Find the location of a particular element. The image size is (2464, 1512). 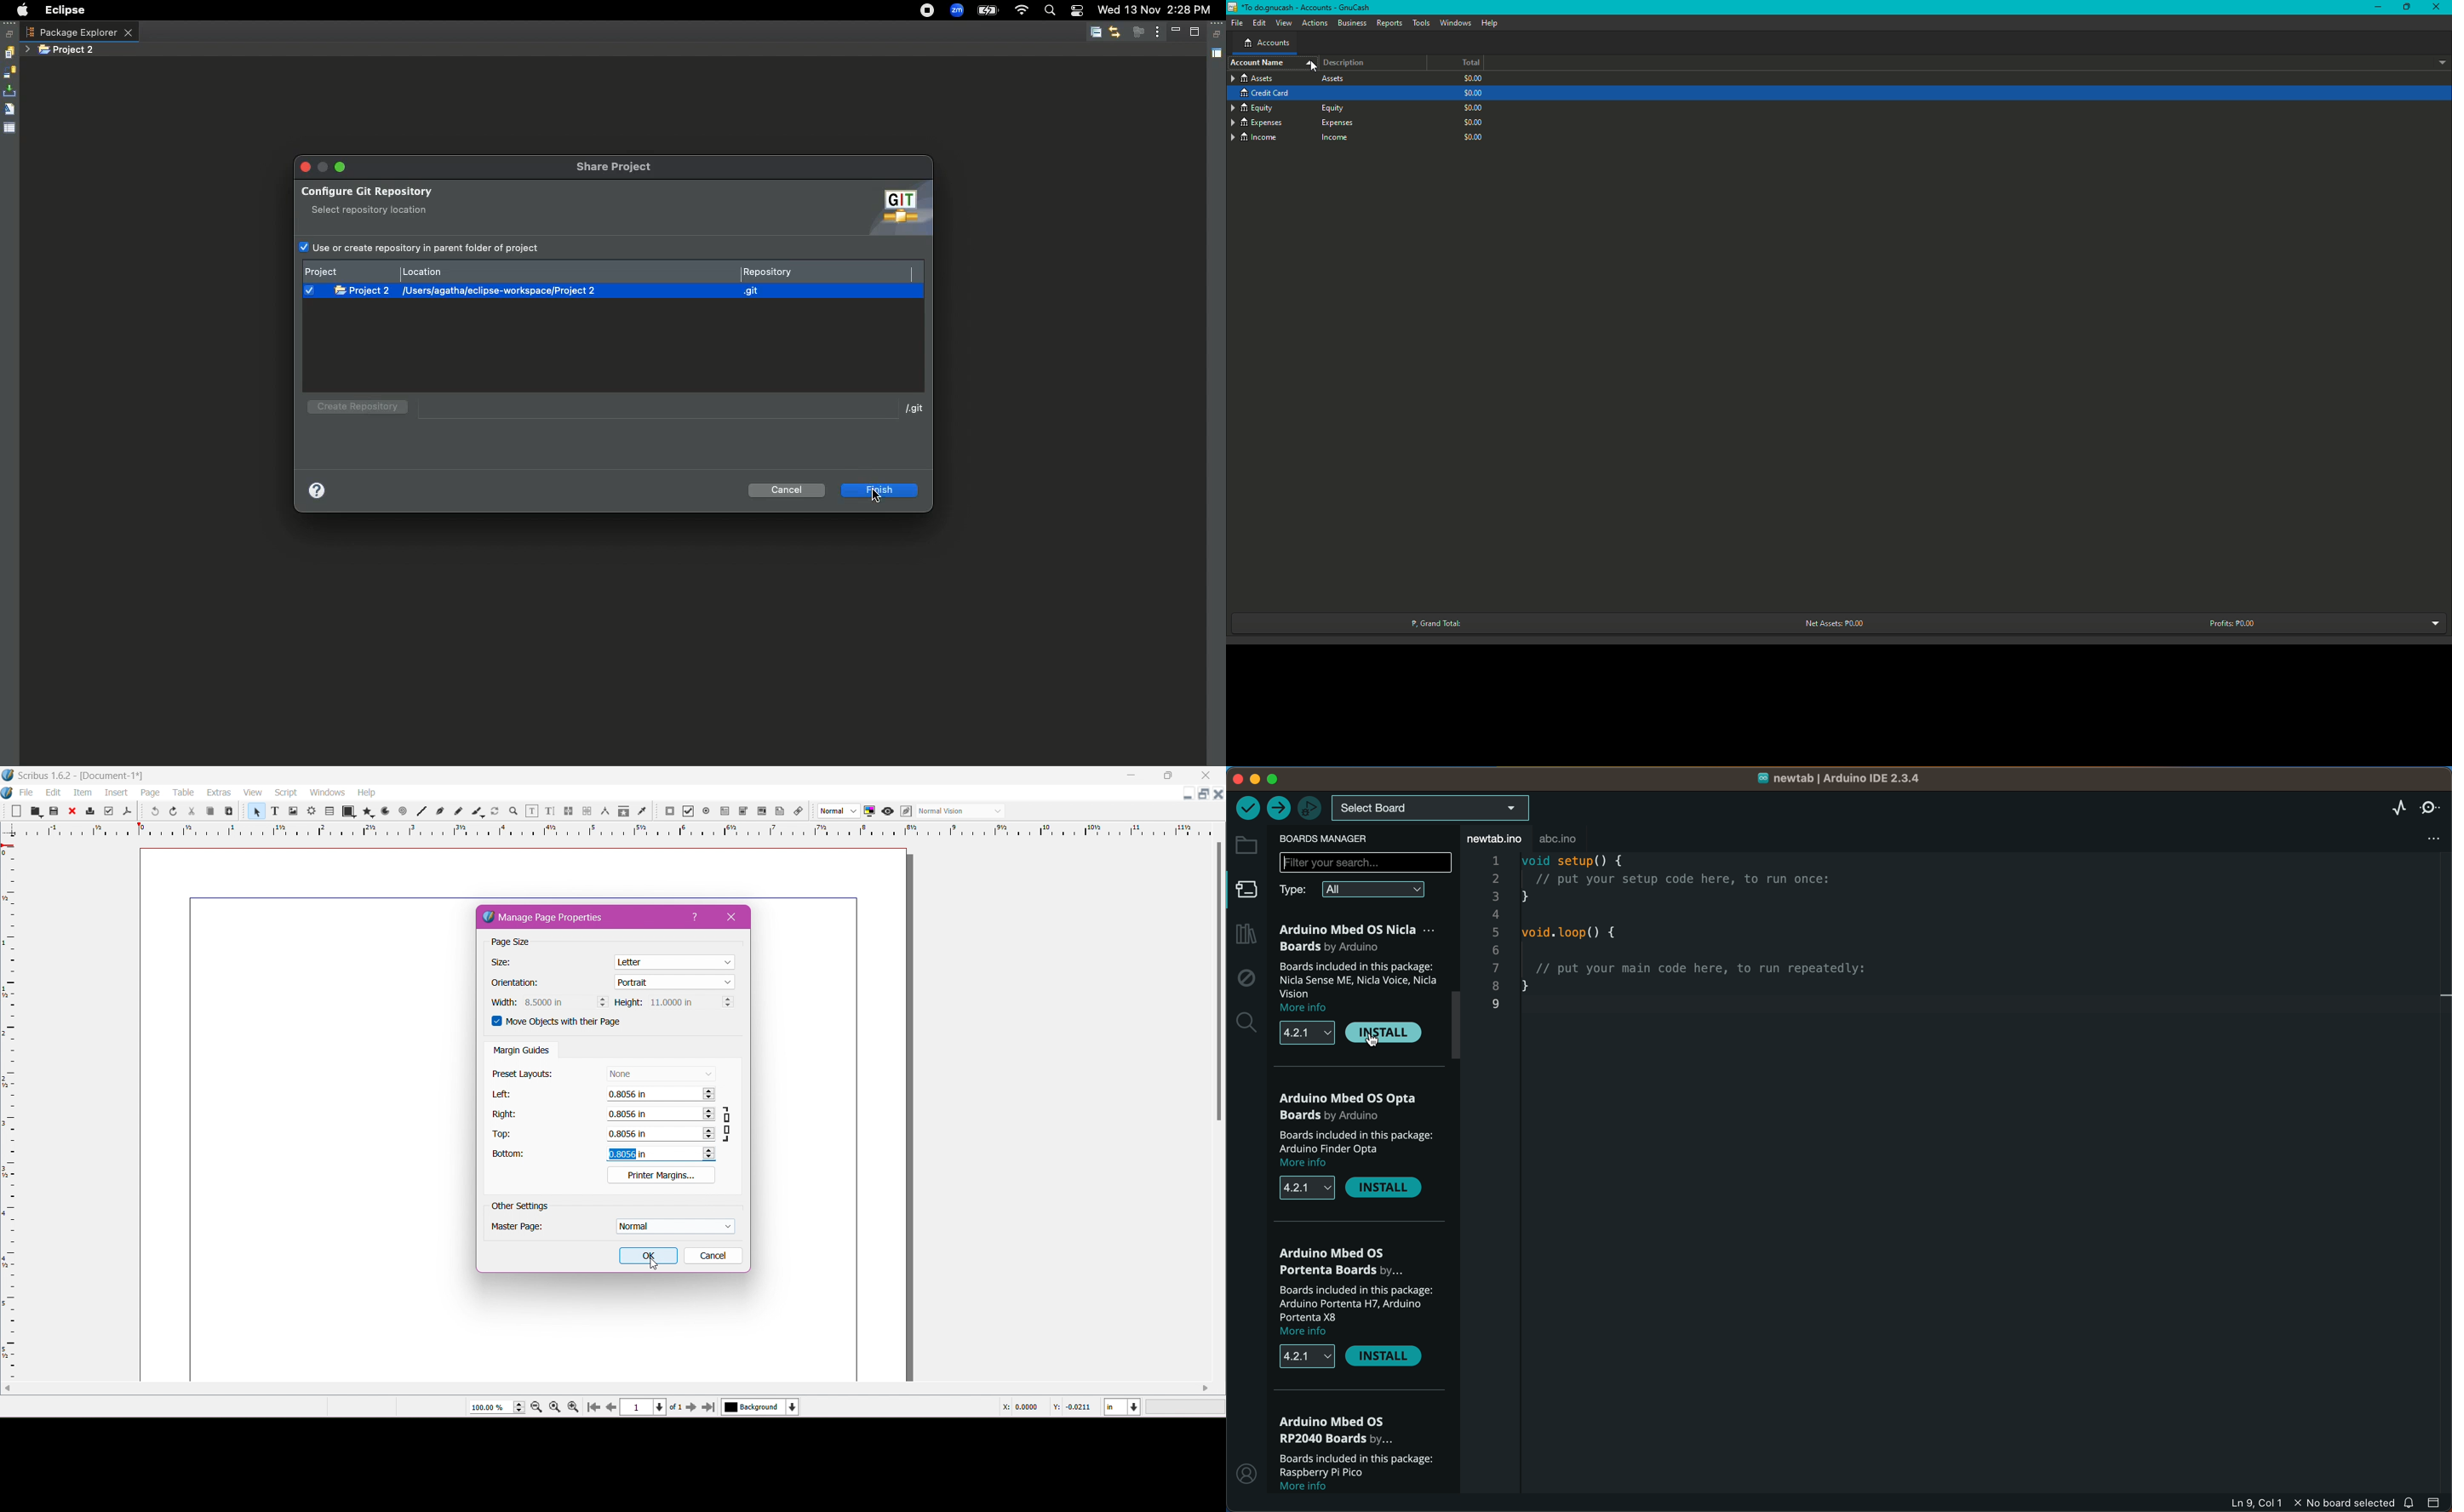

Title Bar color change on click is located at coordinates (629, 775).